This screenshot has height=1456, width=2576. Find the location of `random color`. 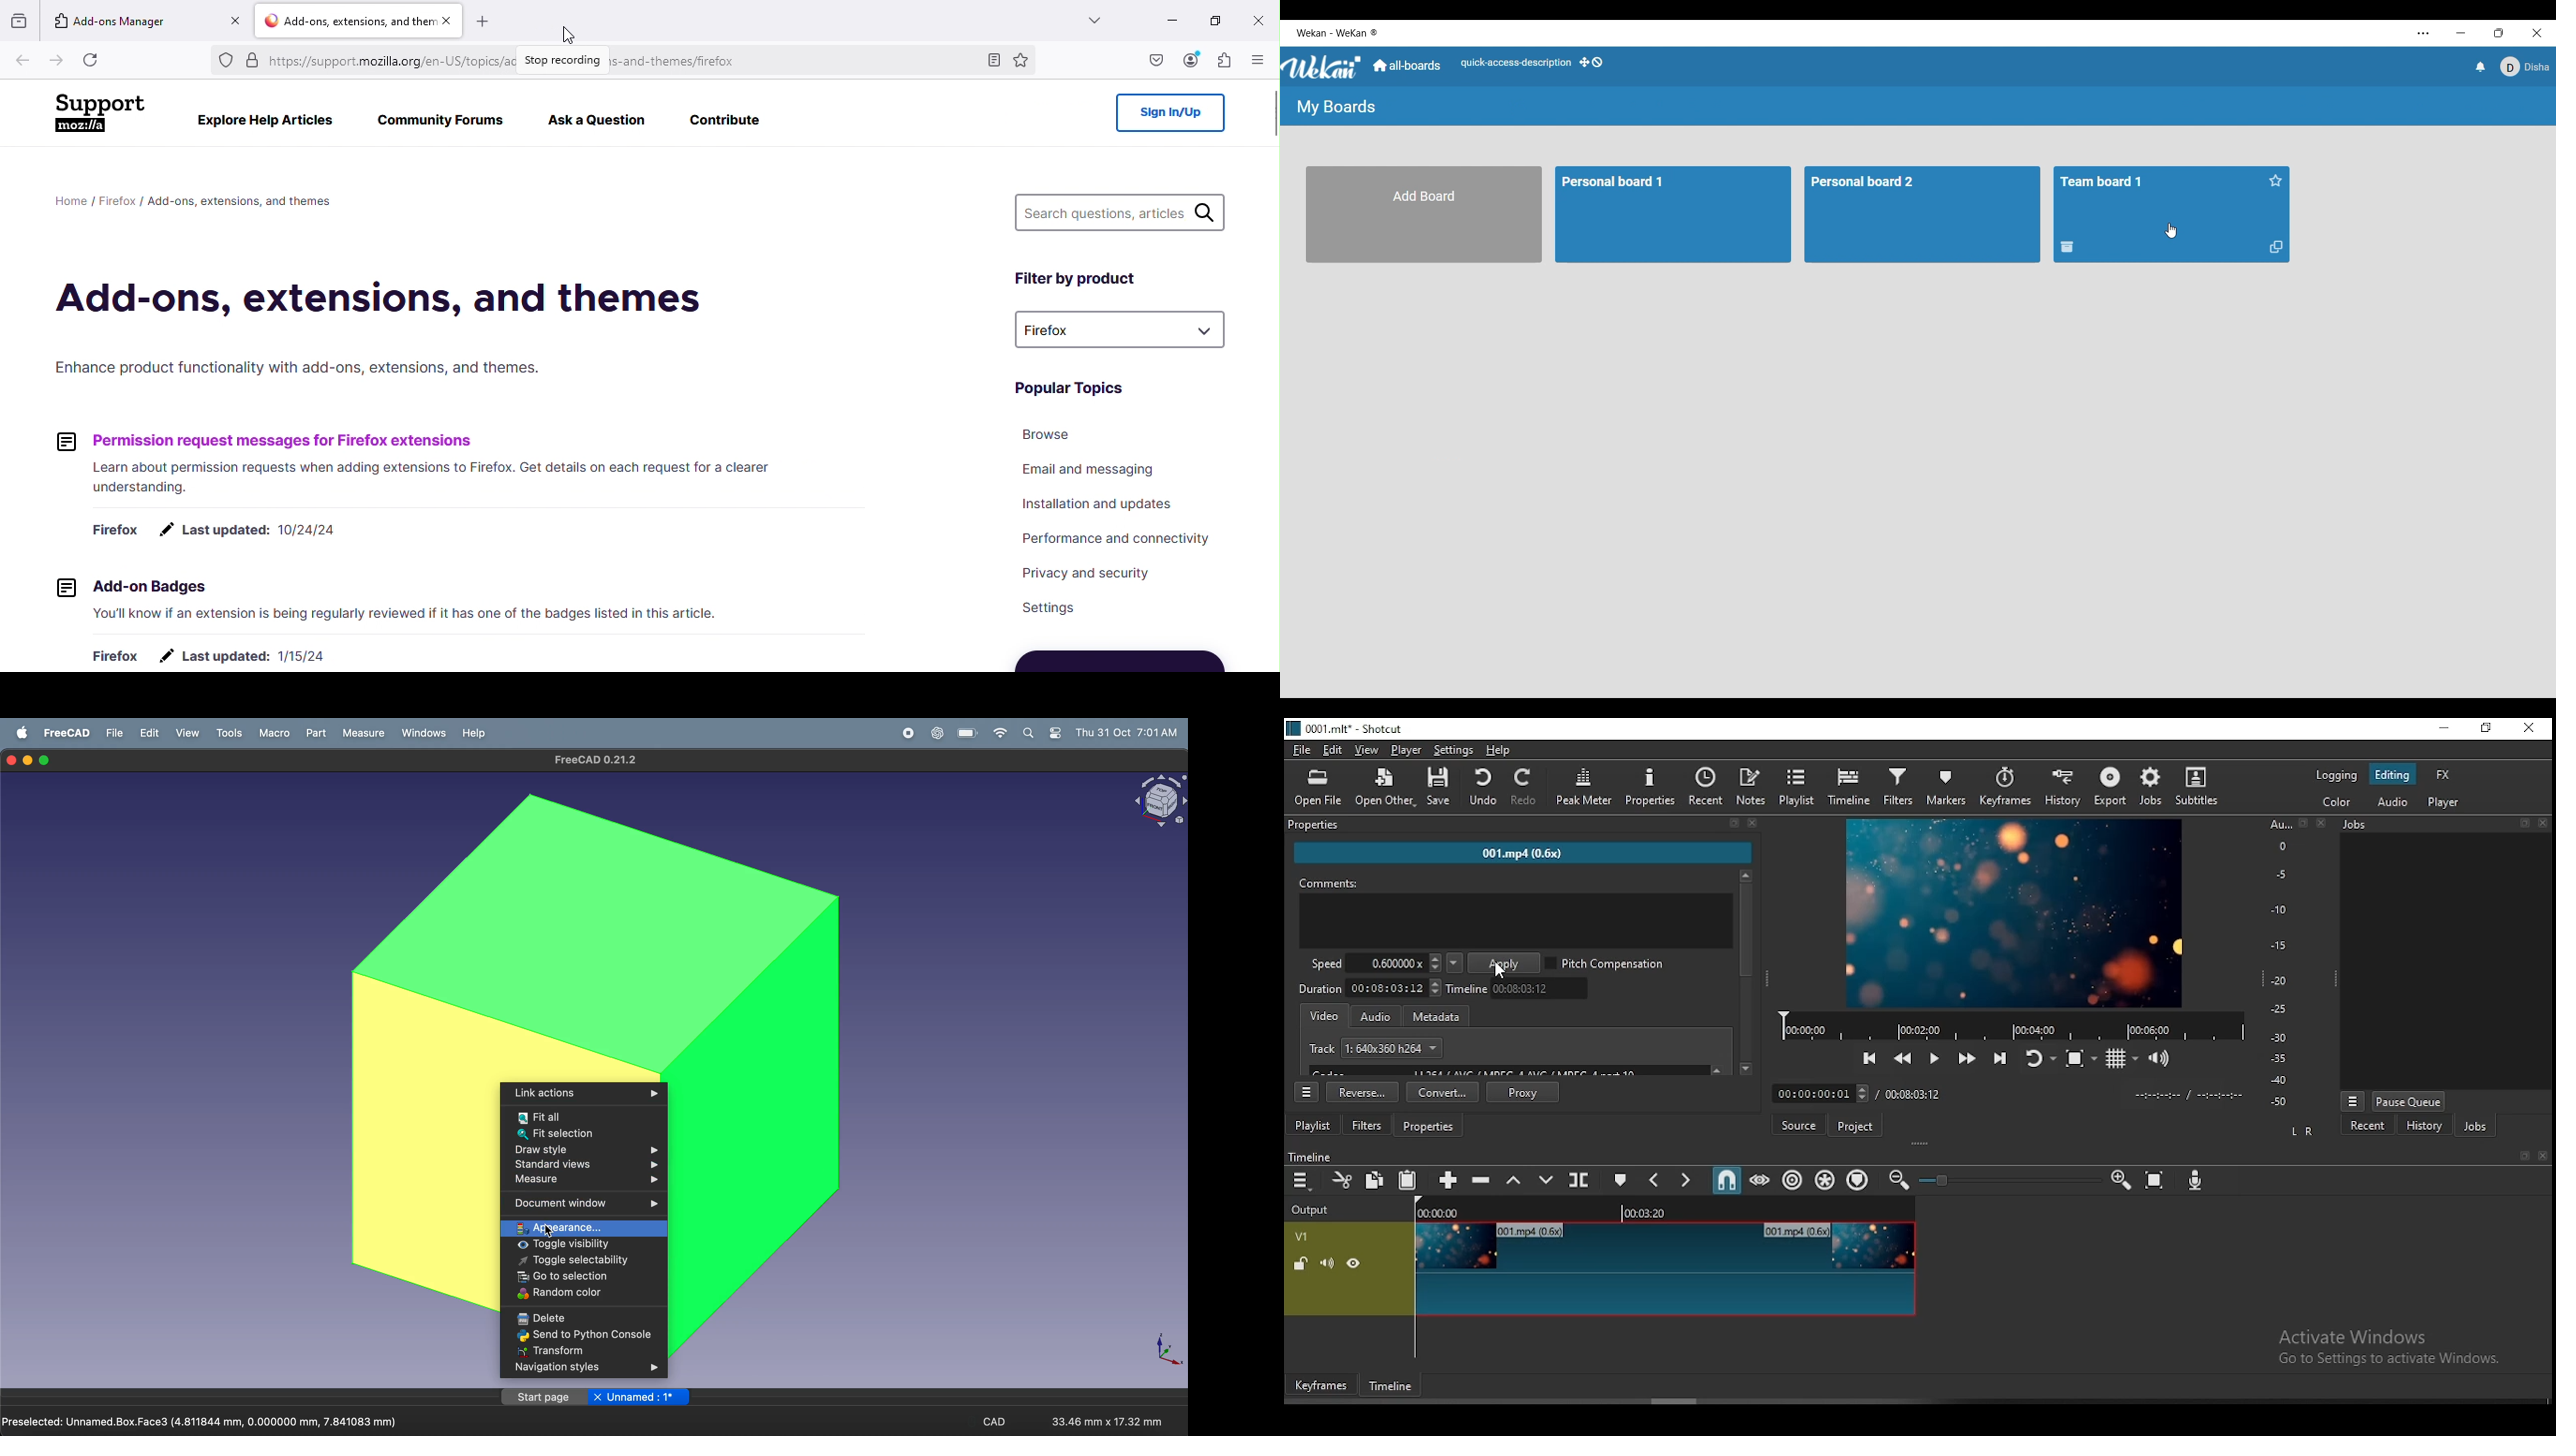

random color is located at coordinates (583, 1293).